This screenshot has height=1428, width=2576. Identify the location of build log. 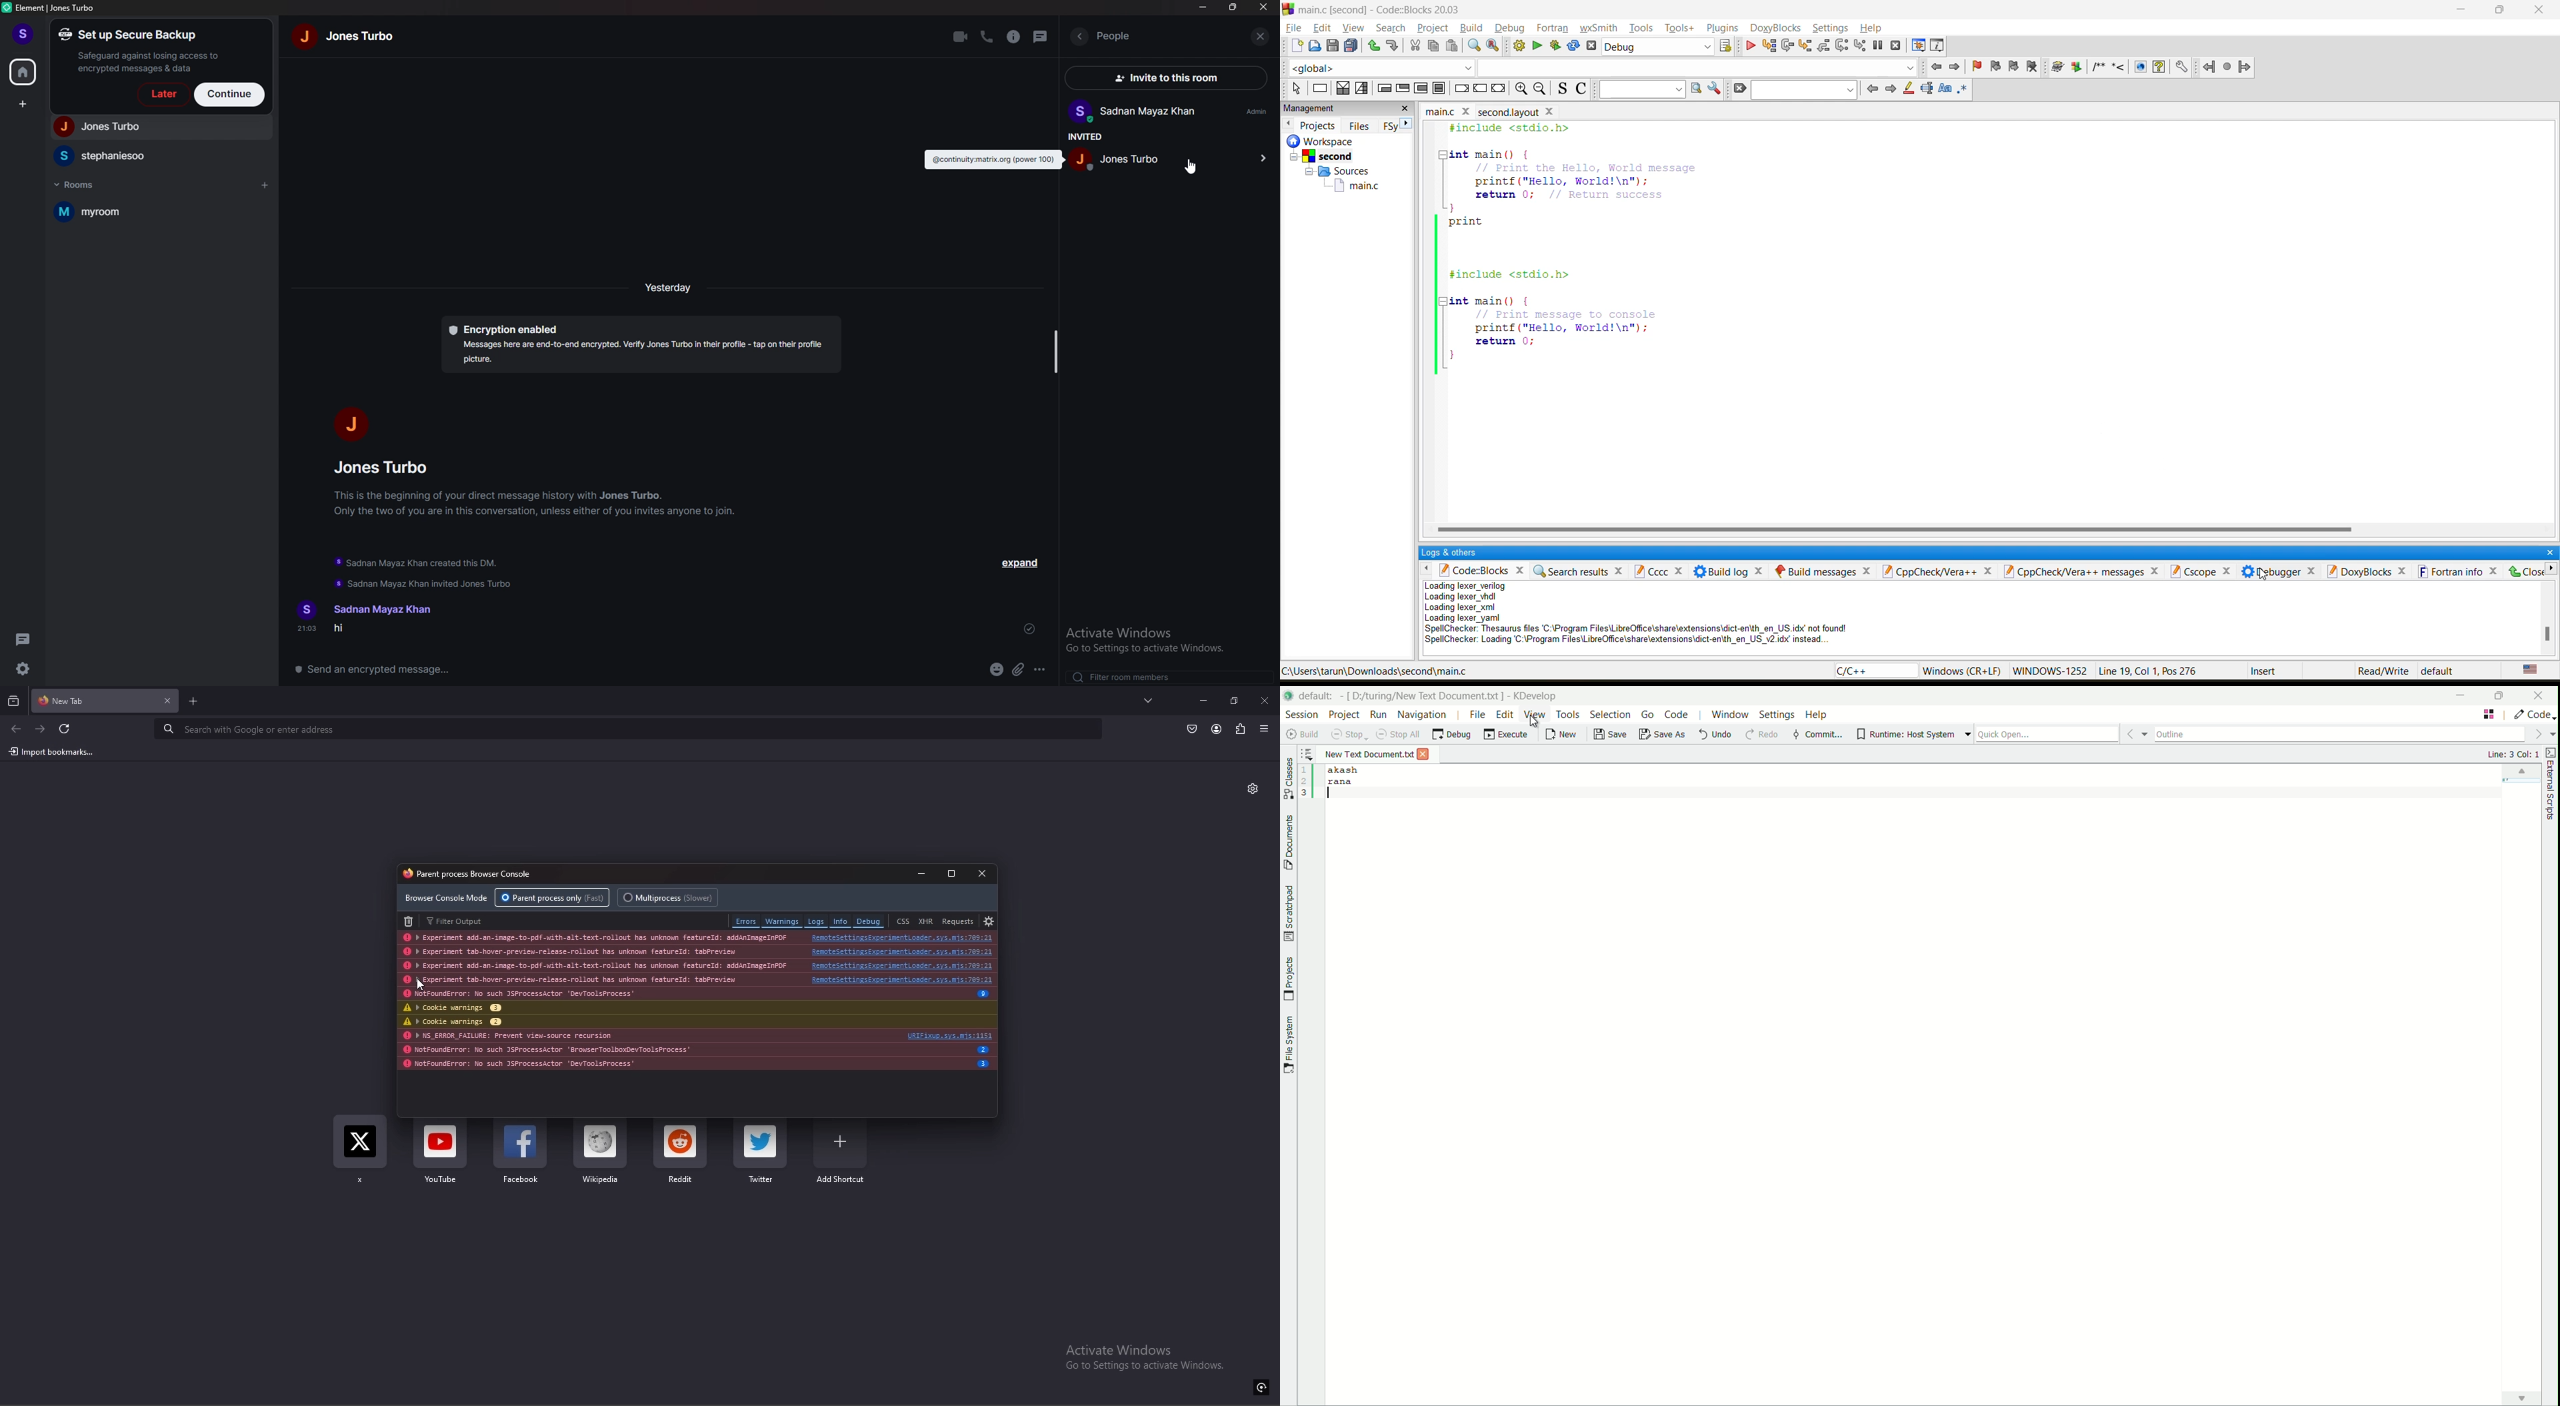
(1727, 571).